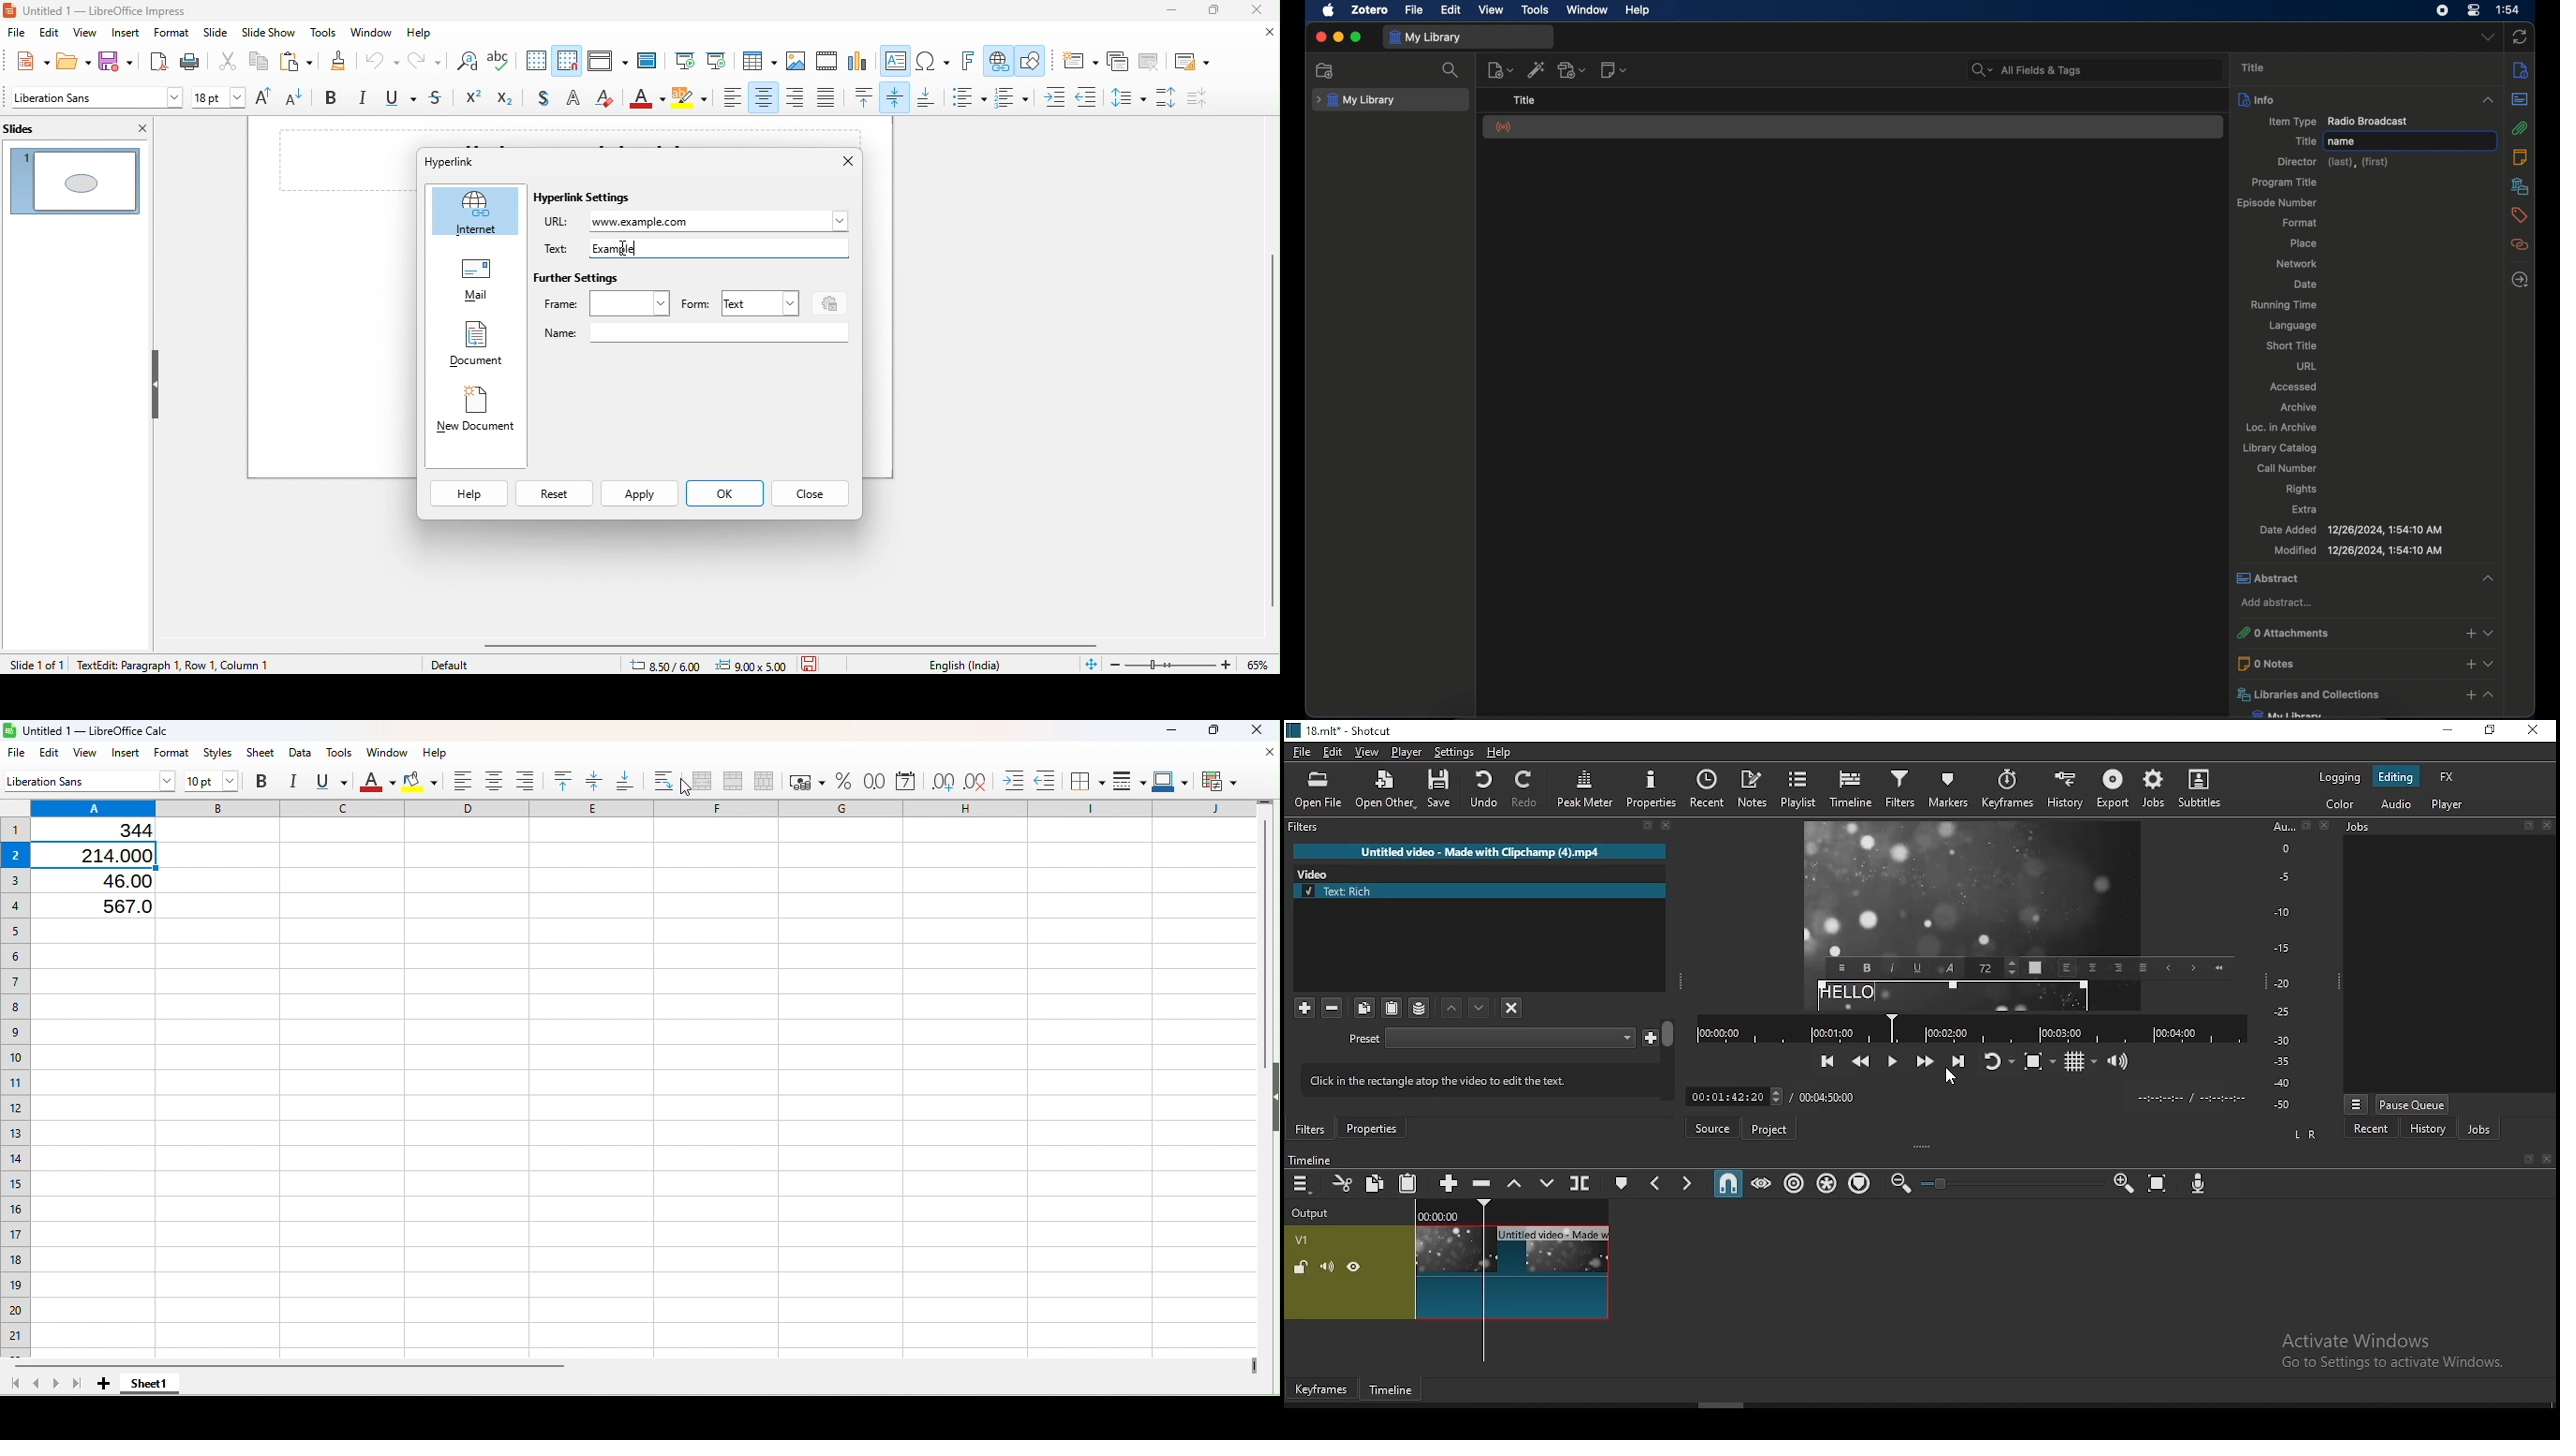  What do you see at coordinates (796, 97) in the screenshot?
I see `align right` at bounding box center [796, 97].